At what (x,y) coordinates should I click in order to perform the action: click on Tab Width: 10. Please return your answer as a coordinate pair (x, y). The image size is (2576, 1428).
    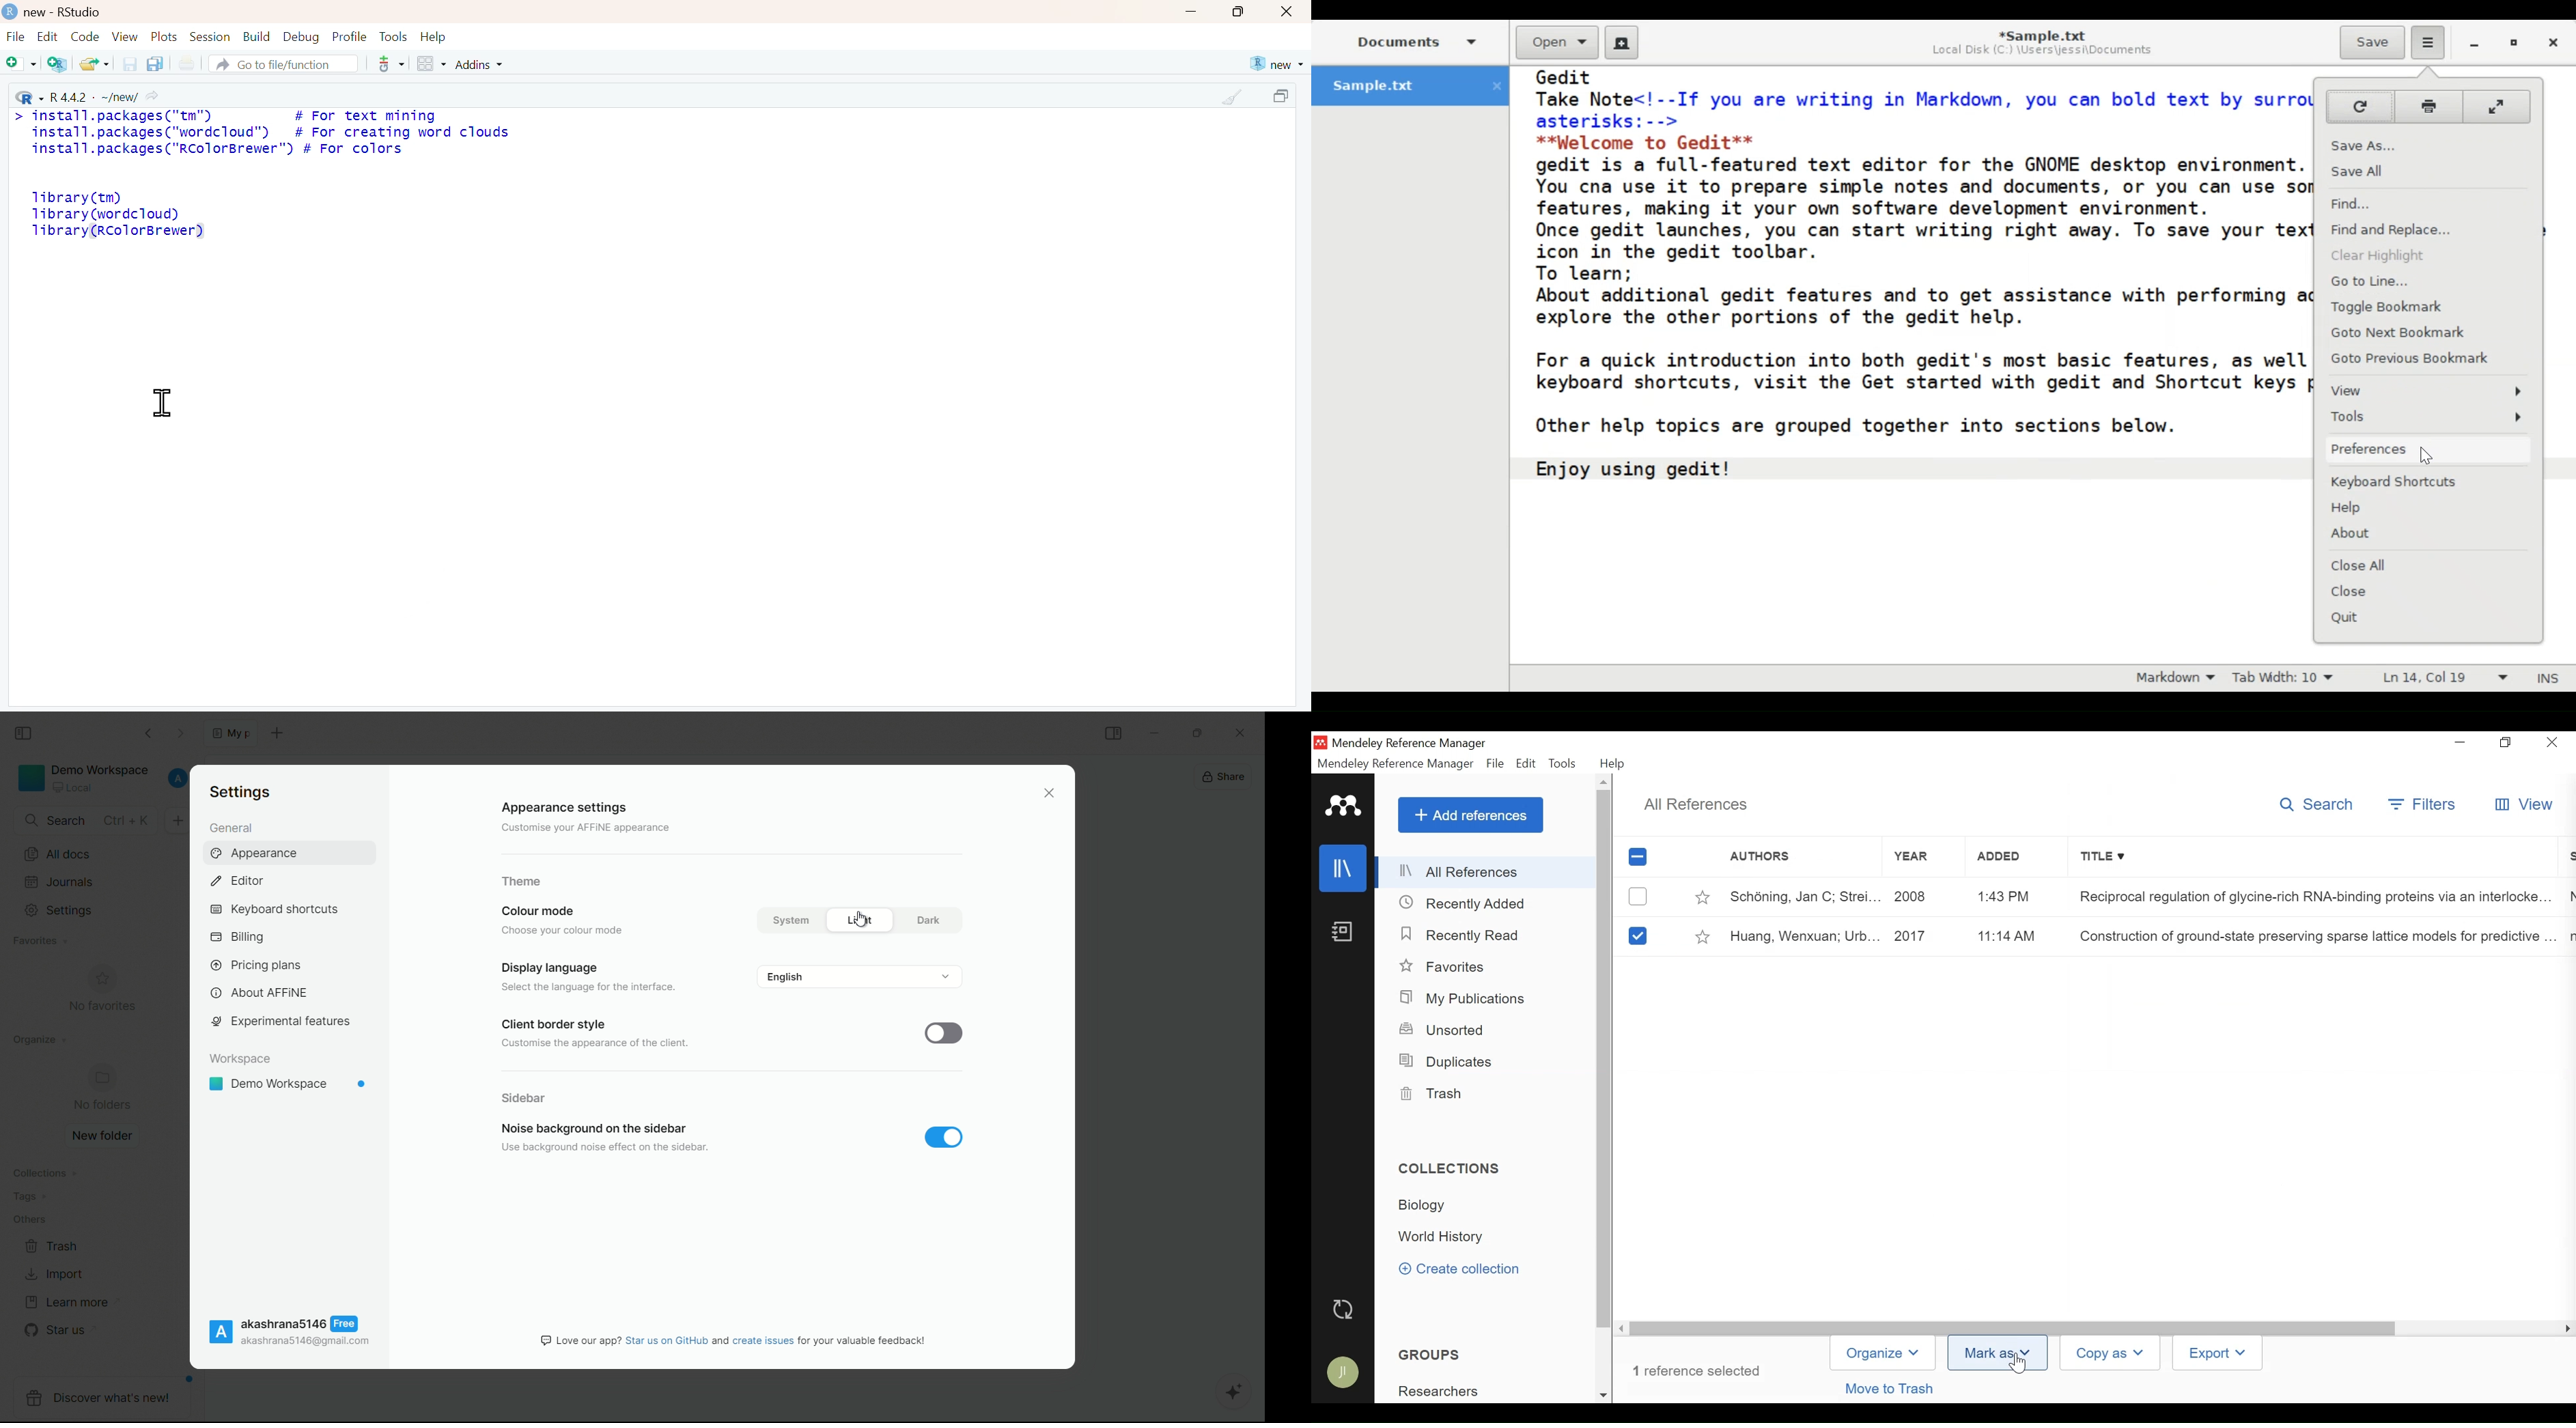
    Looking at the image, I should click on (2286, 678).